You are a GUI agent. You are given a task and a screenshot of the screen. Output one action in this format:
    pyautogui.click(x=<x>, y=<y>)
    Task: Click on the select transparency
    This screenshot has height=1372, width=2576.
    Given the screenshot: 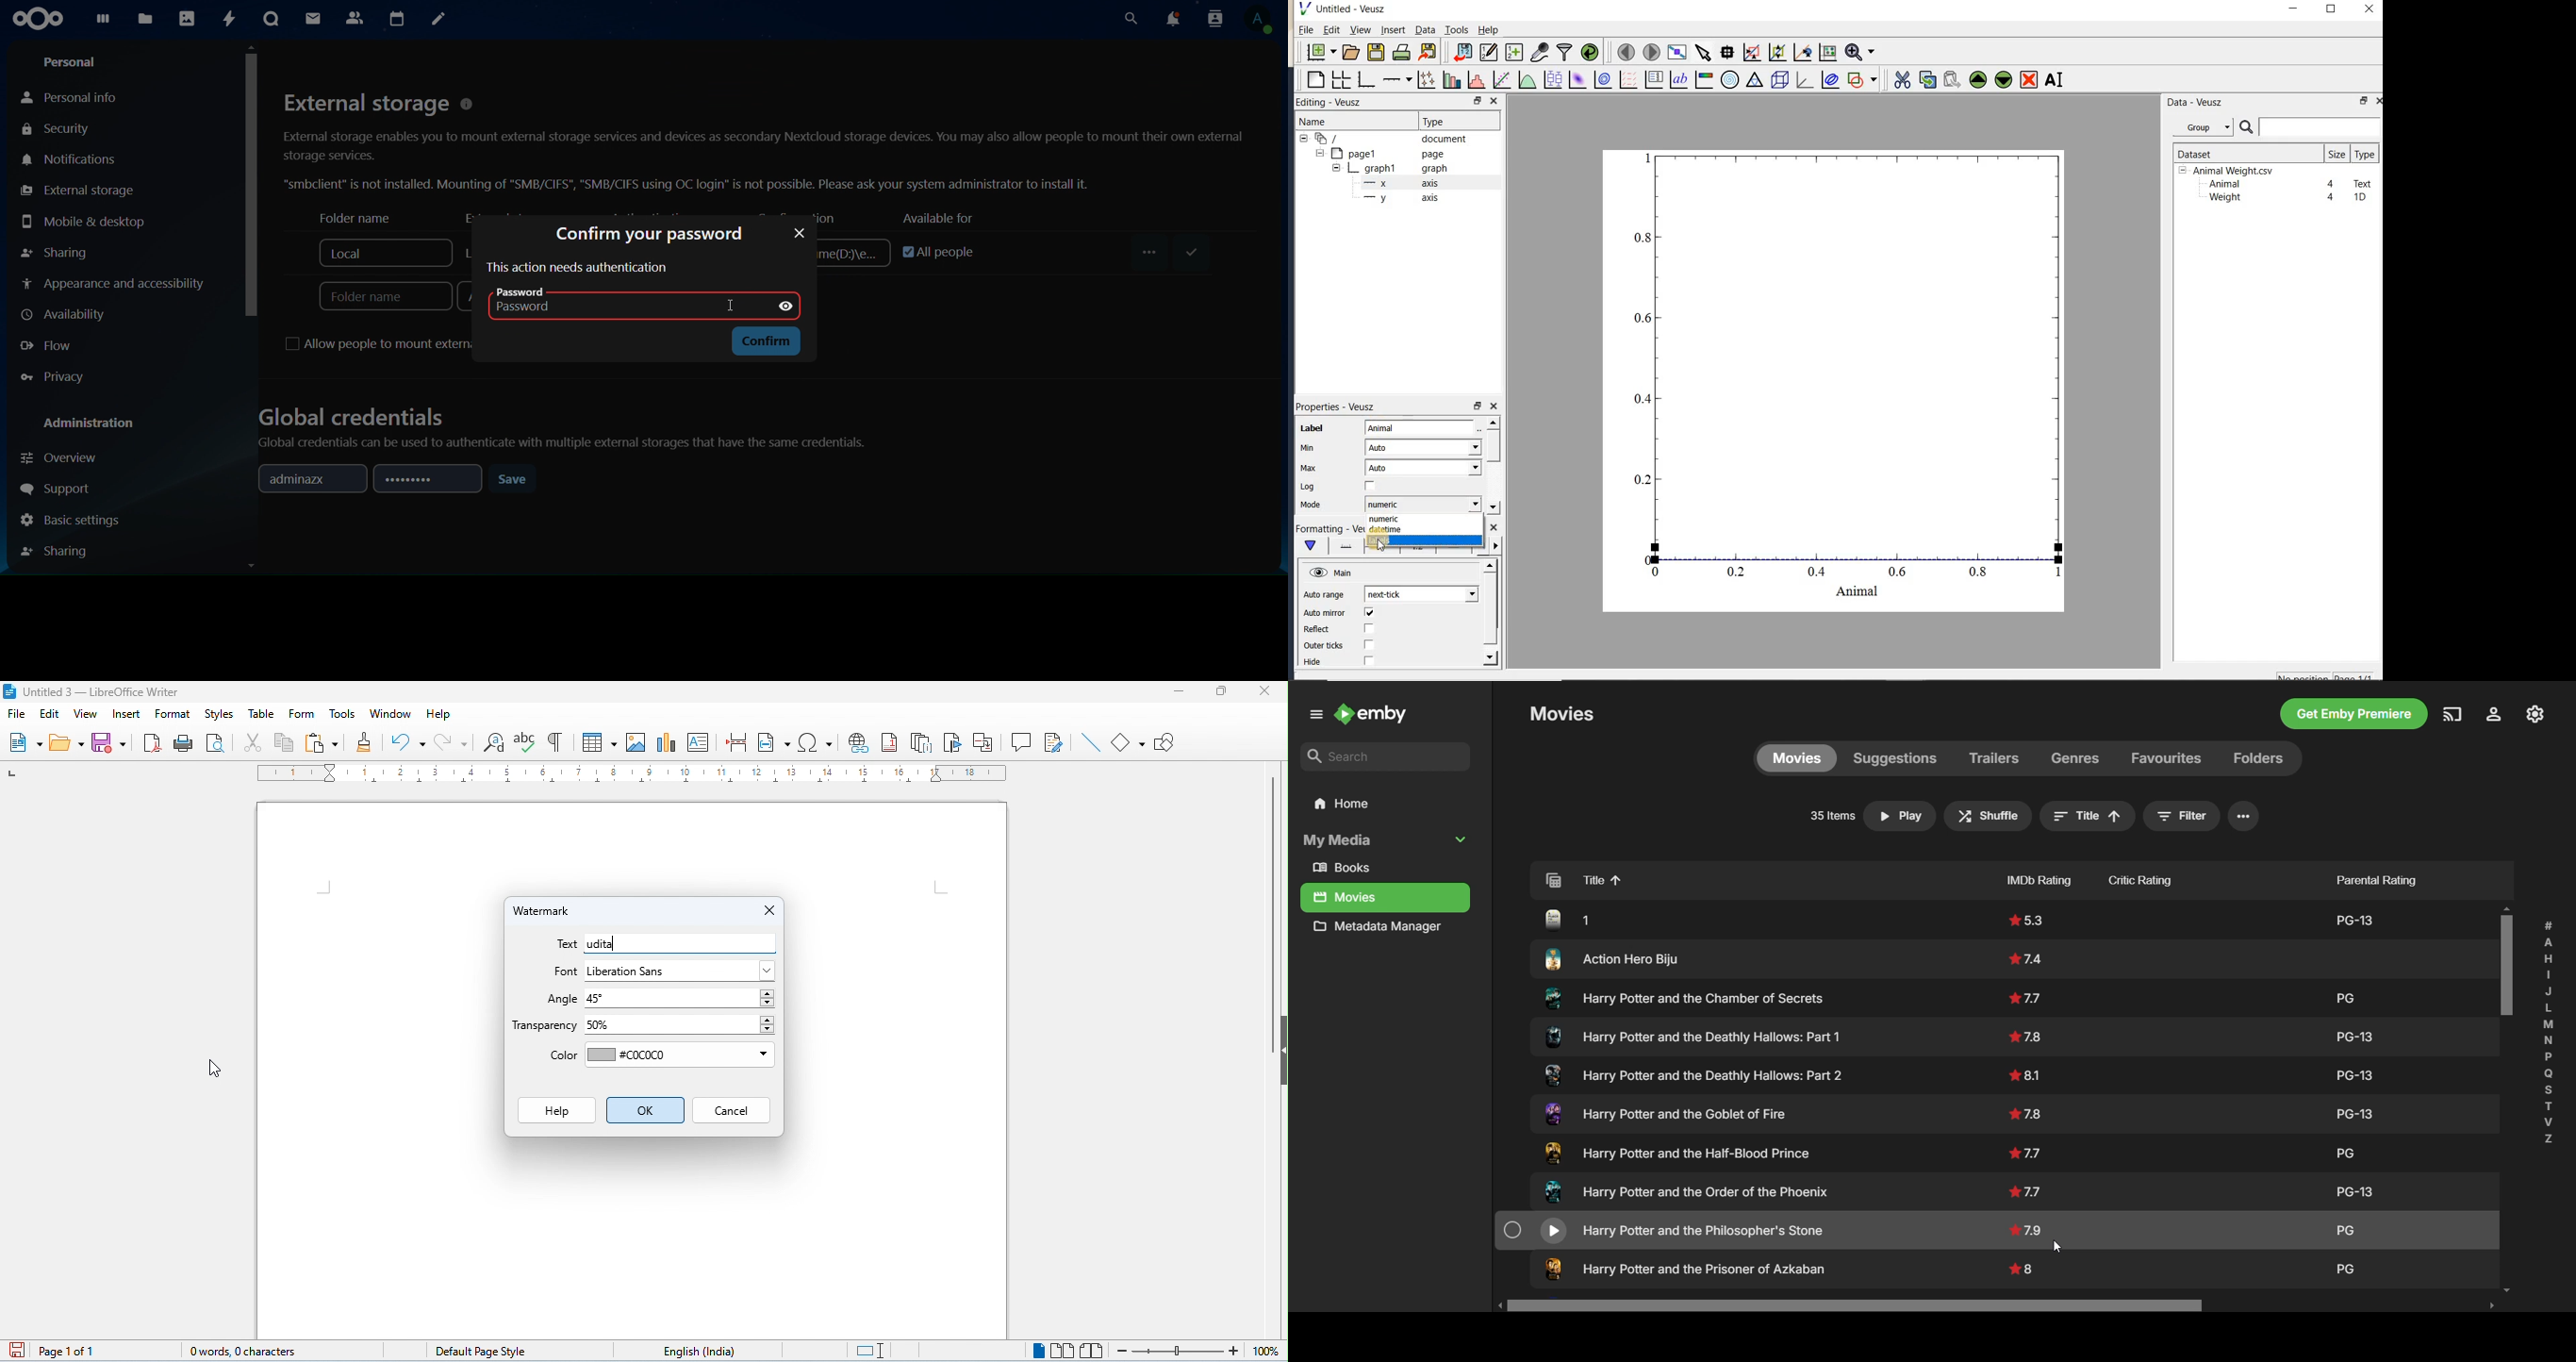 What is the action you would take?
    pyautogui.click(x=683, y=1024)
    